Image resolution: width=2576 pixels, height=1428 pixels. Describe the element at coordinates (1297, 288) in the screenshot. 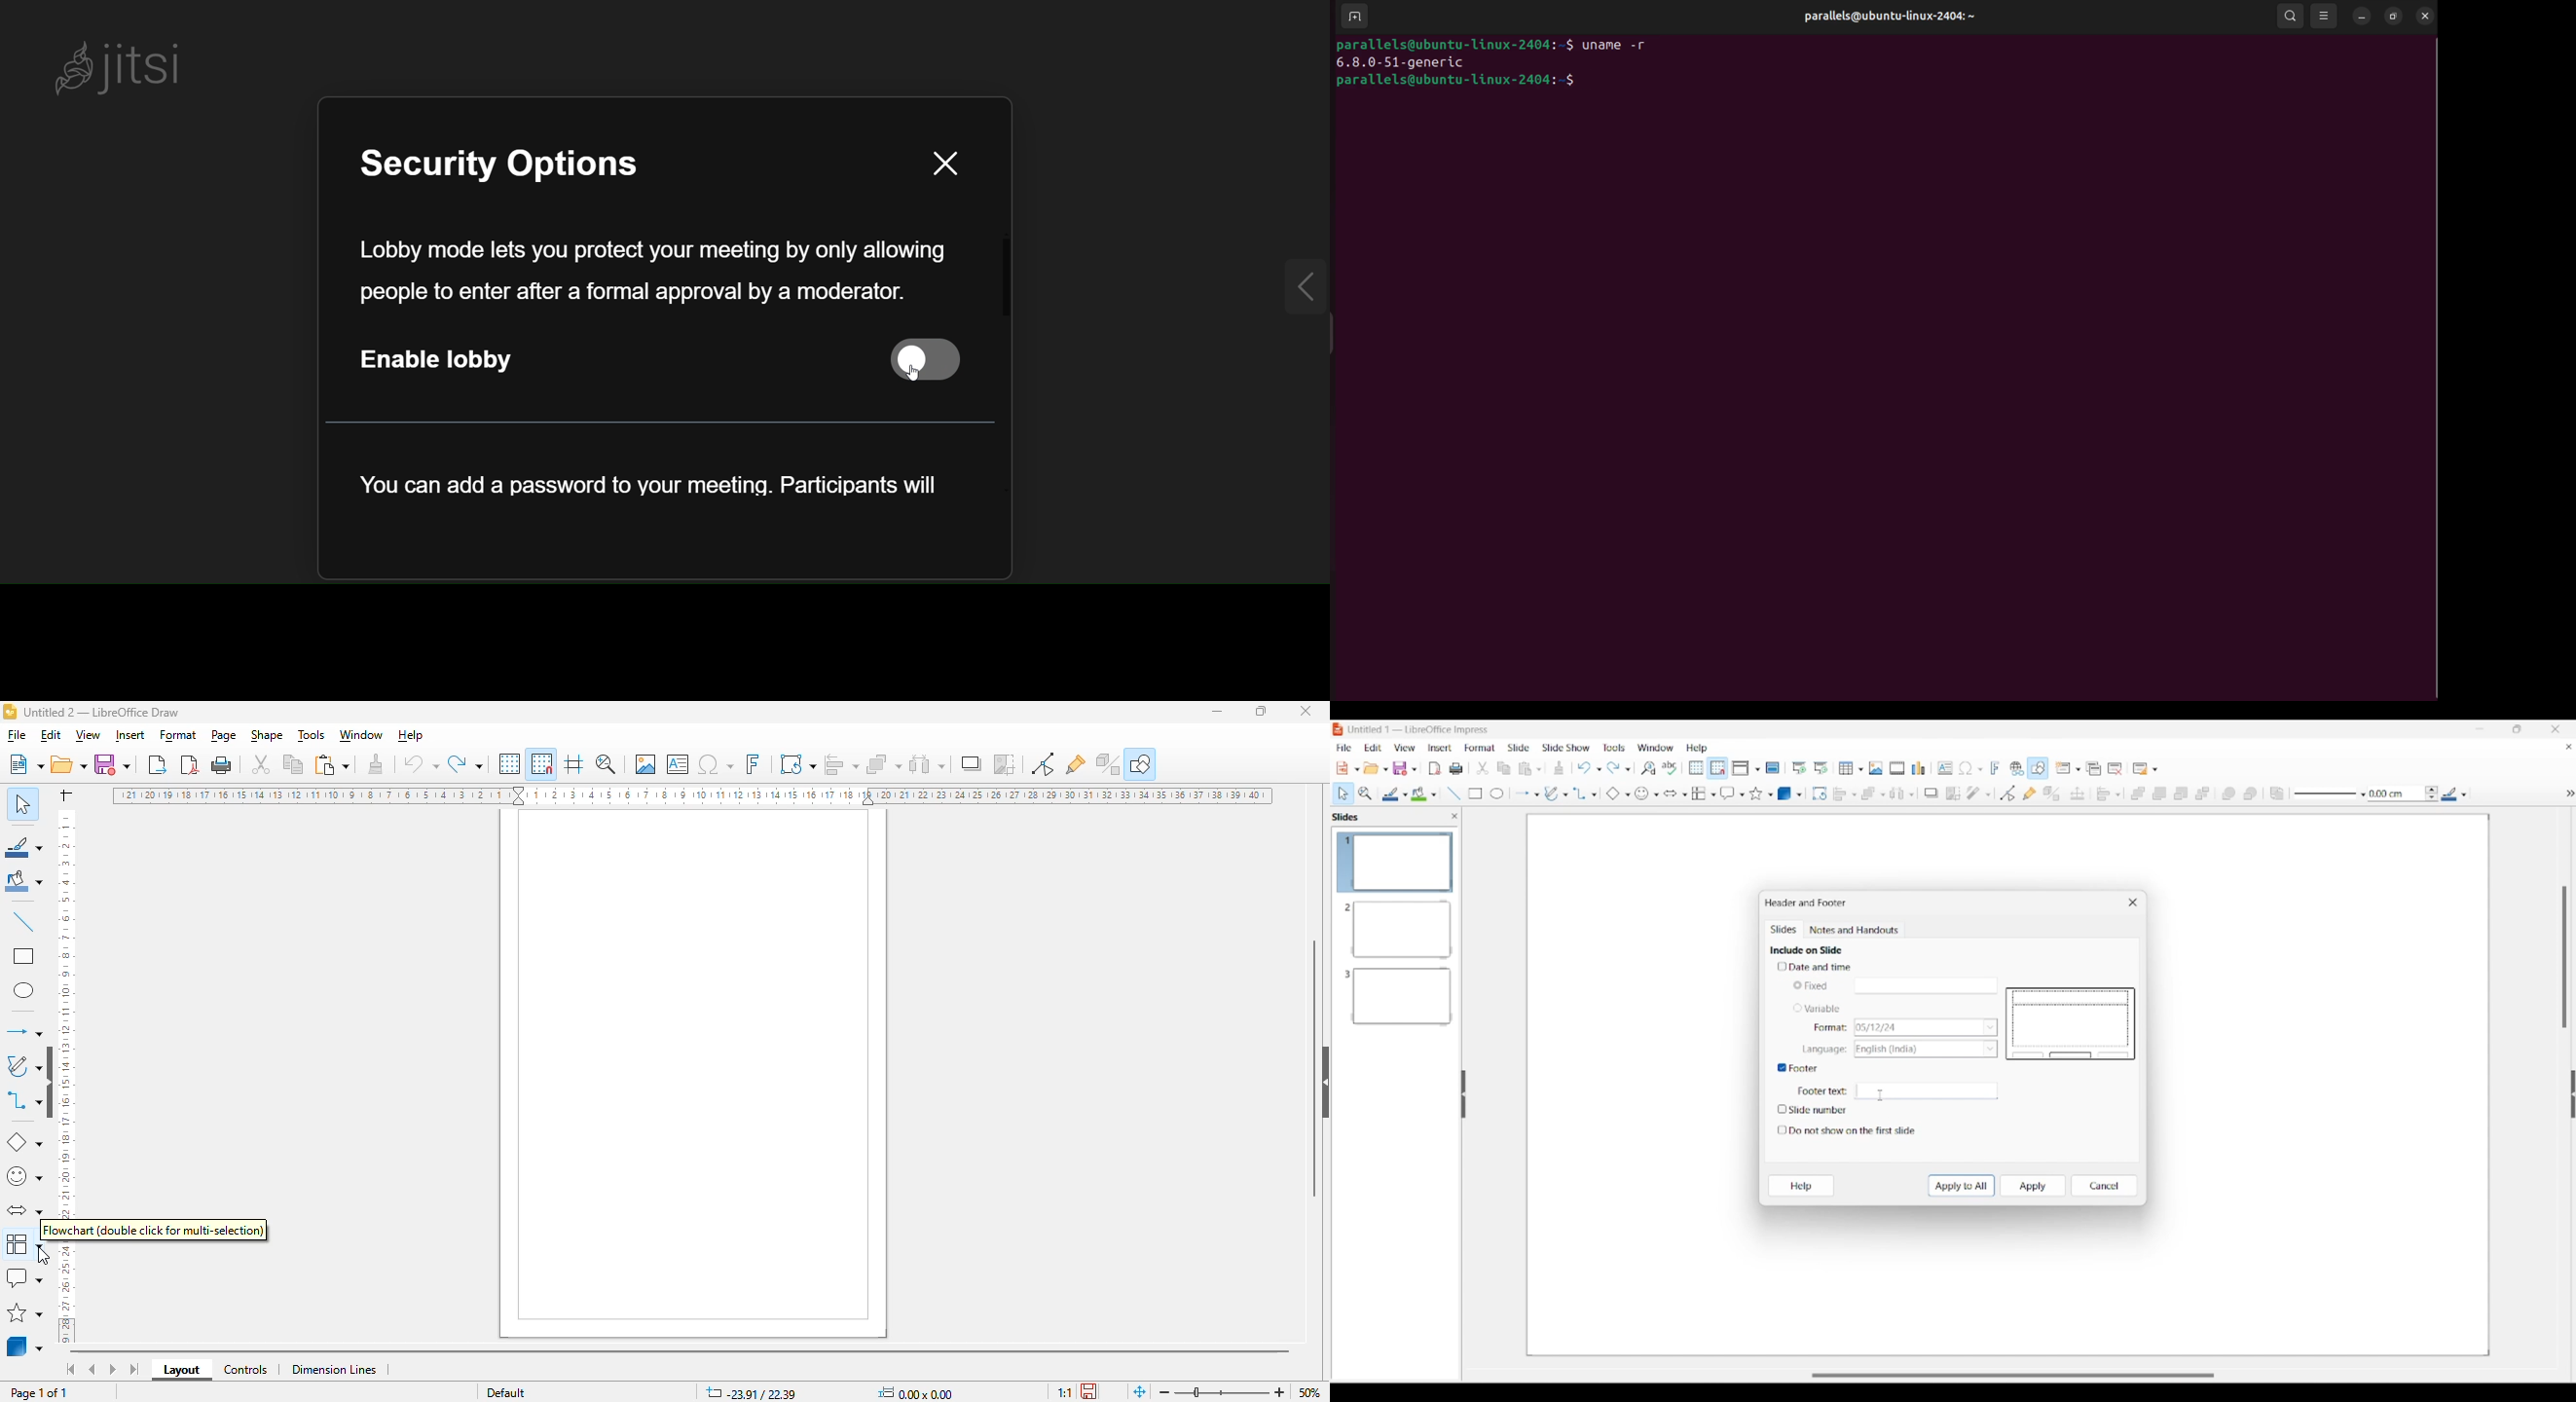

I see `expand` at that location.